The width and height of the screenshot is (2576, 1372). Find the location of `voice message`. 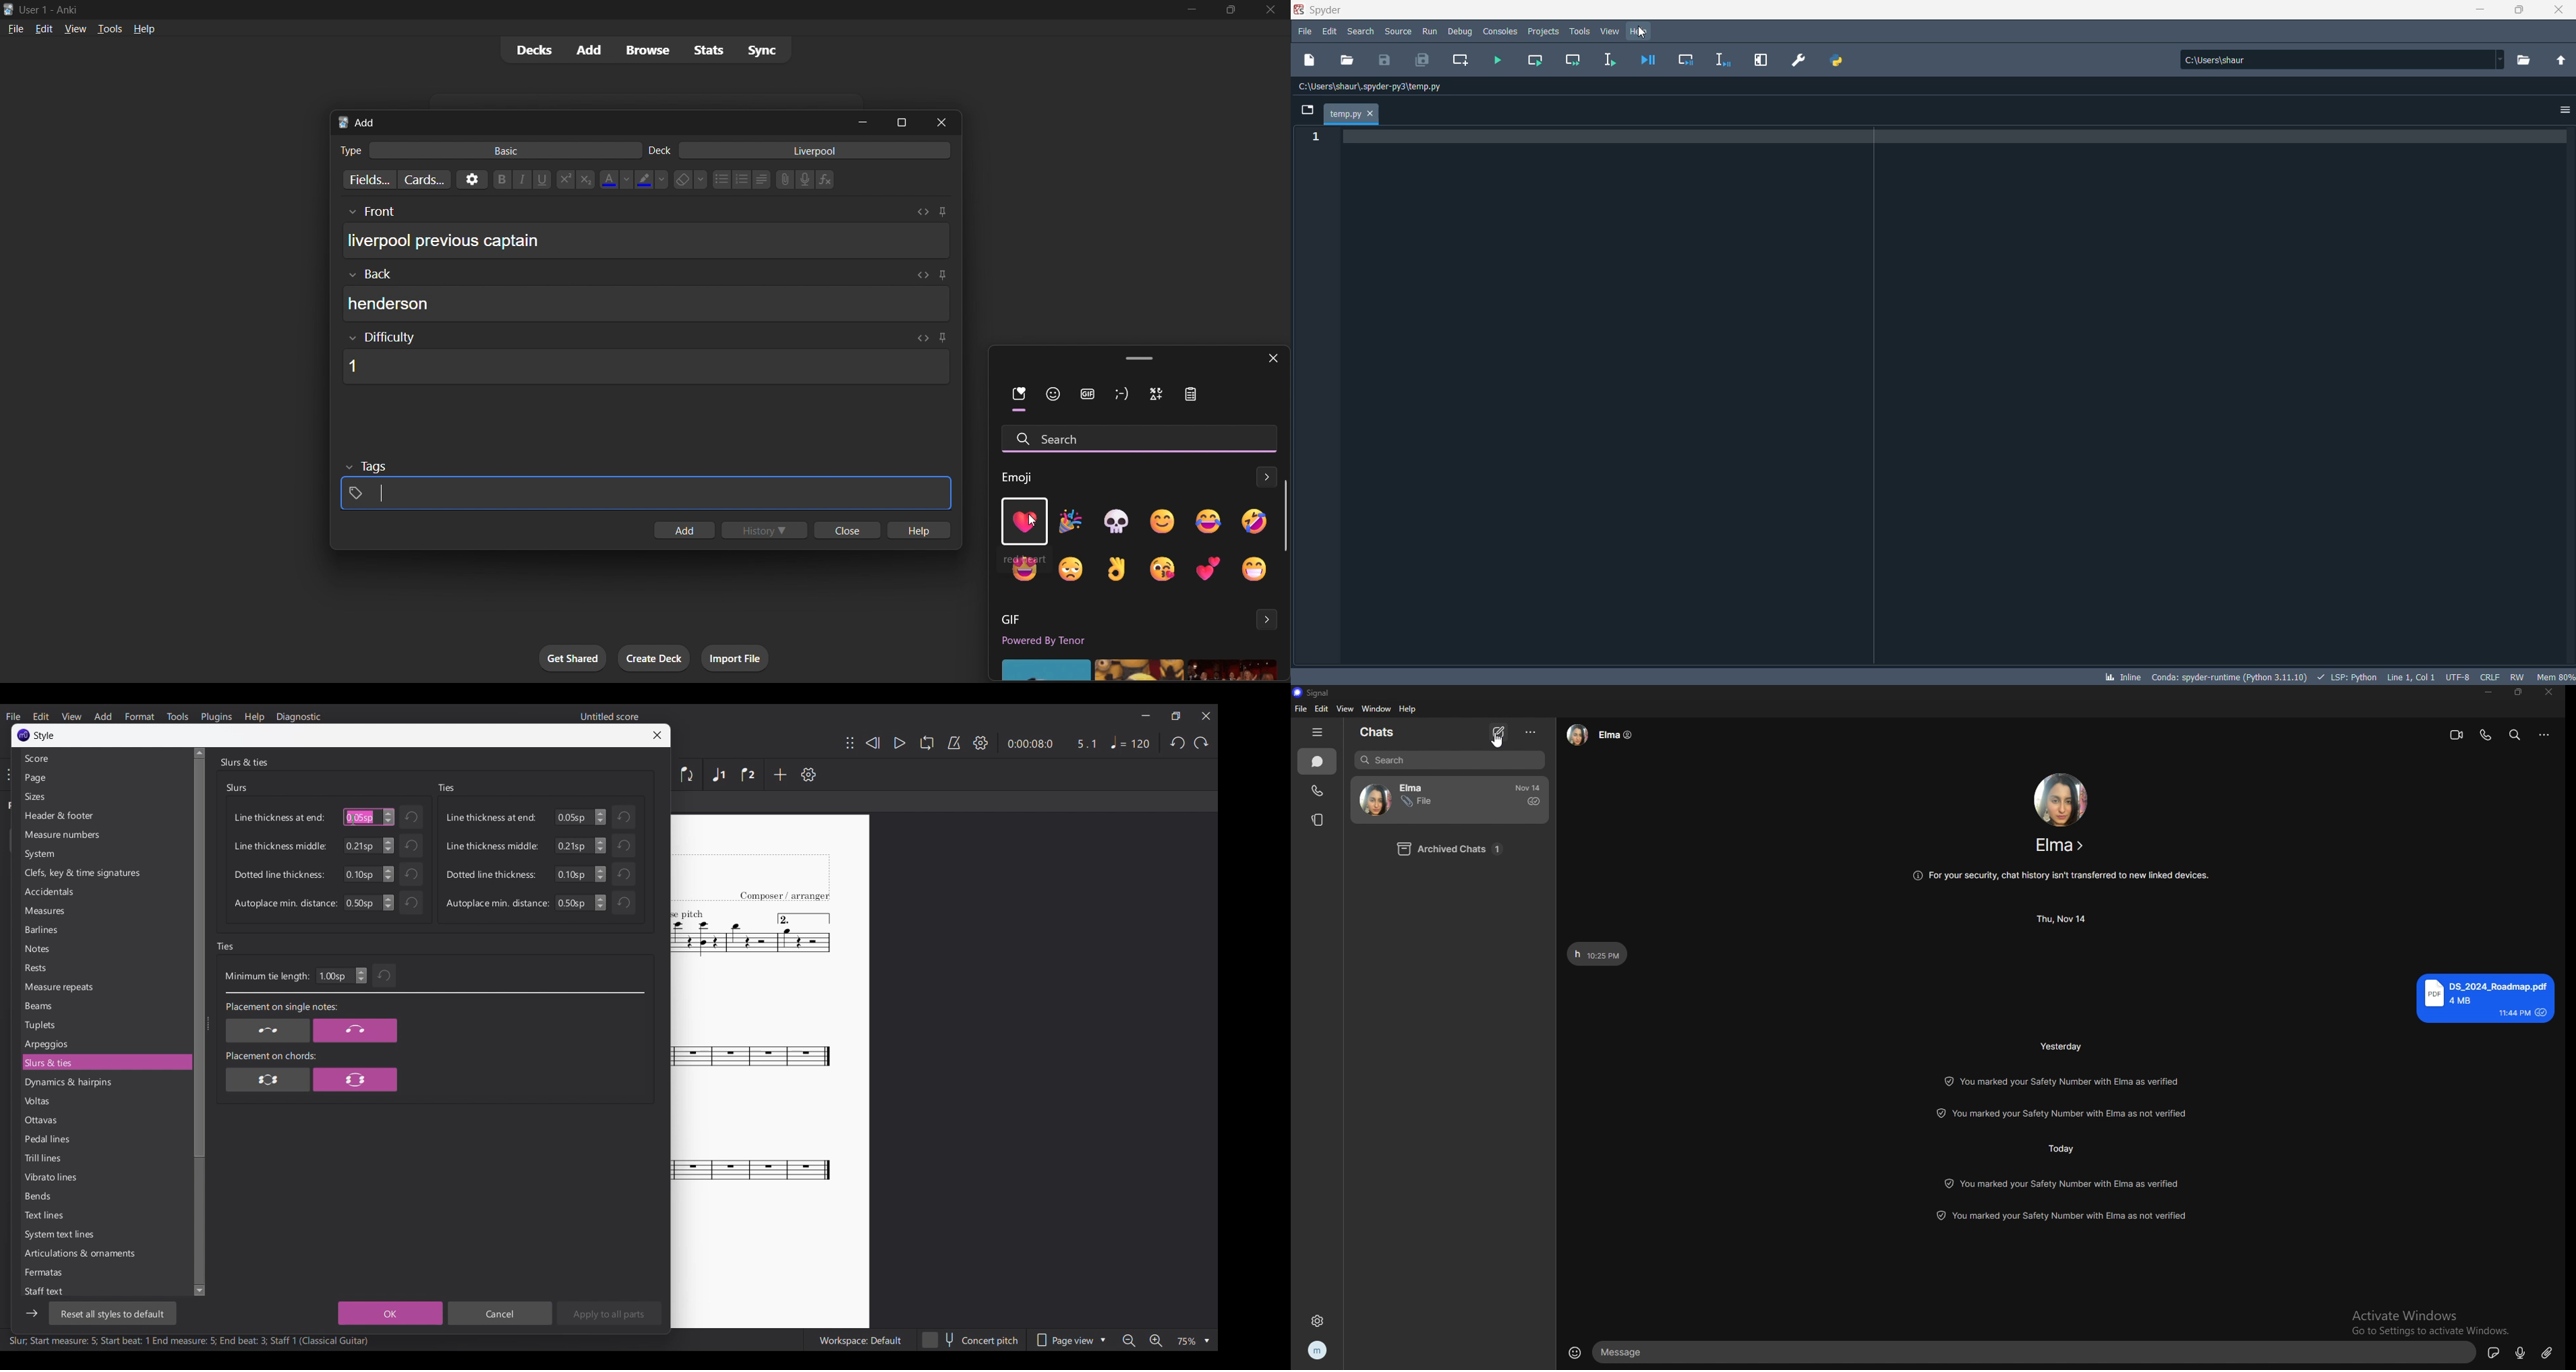

voice message is located at coordinates (2521, 1351).